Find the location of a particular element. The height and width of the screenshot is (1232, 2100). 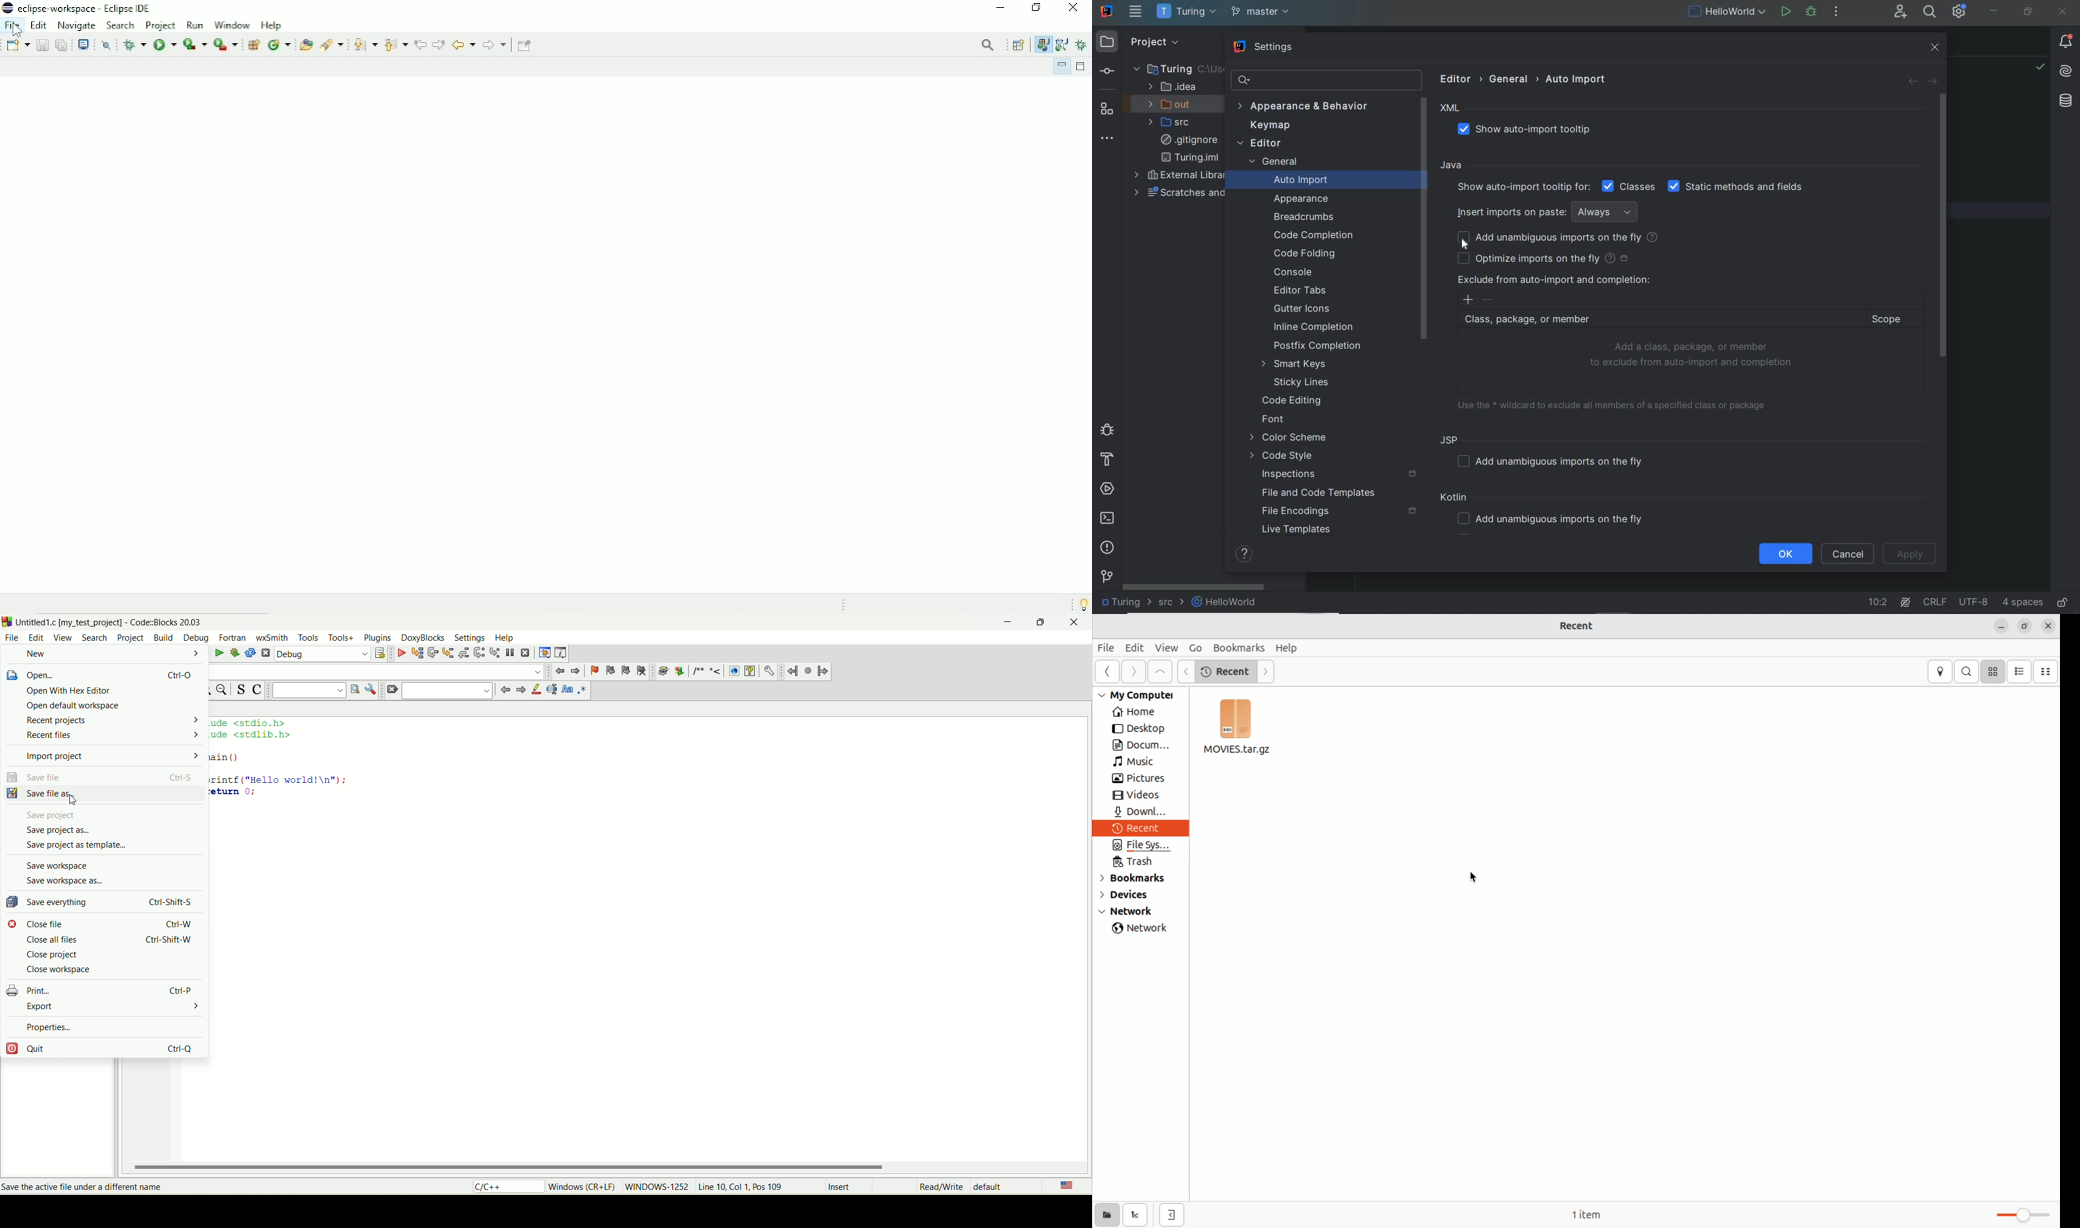

Previous annotation is located at coordinates (395, 44).